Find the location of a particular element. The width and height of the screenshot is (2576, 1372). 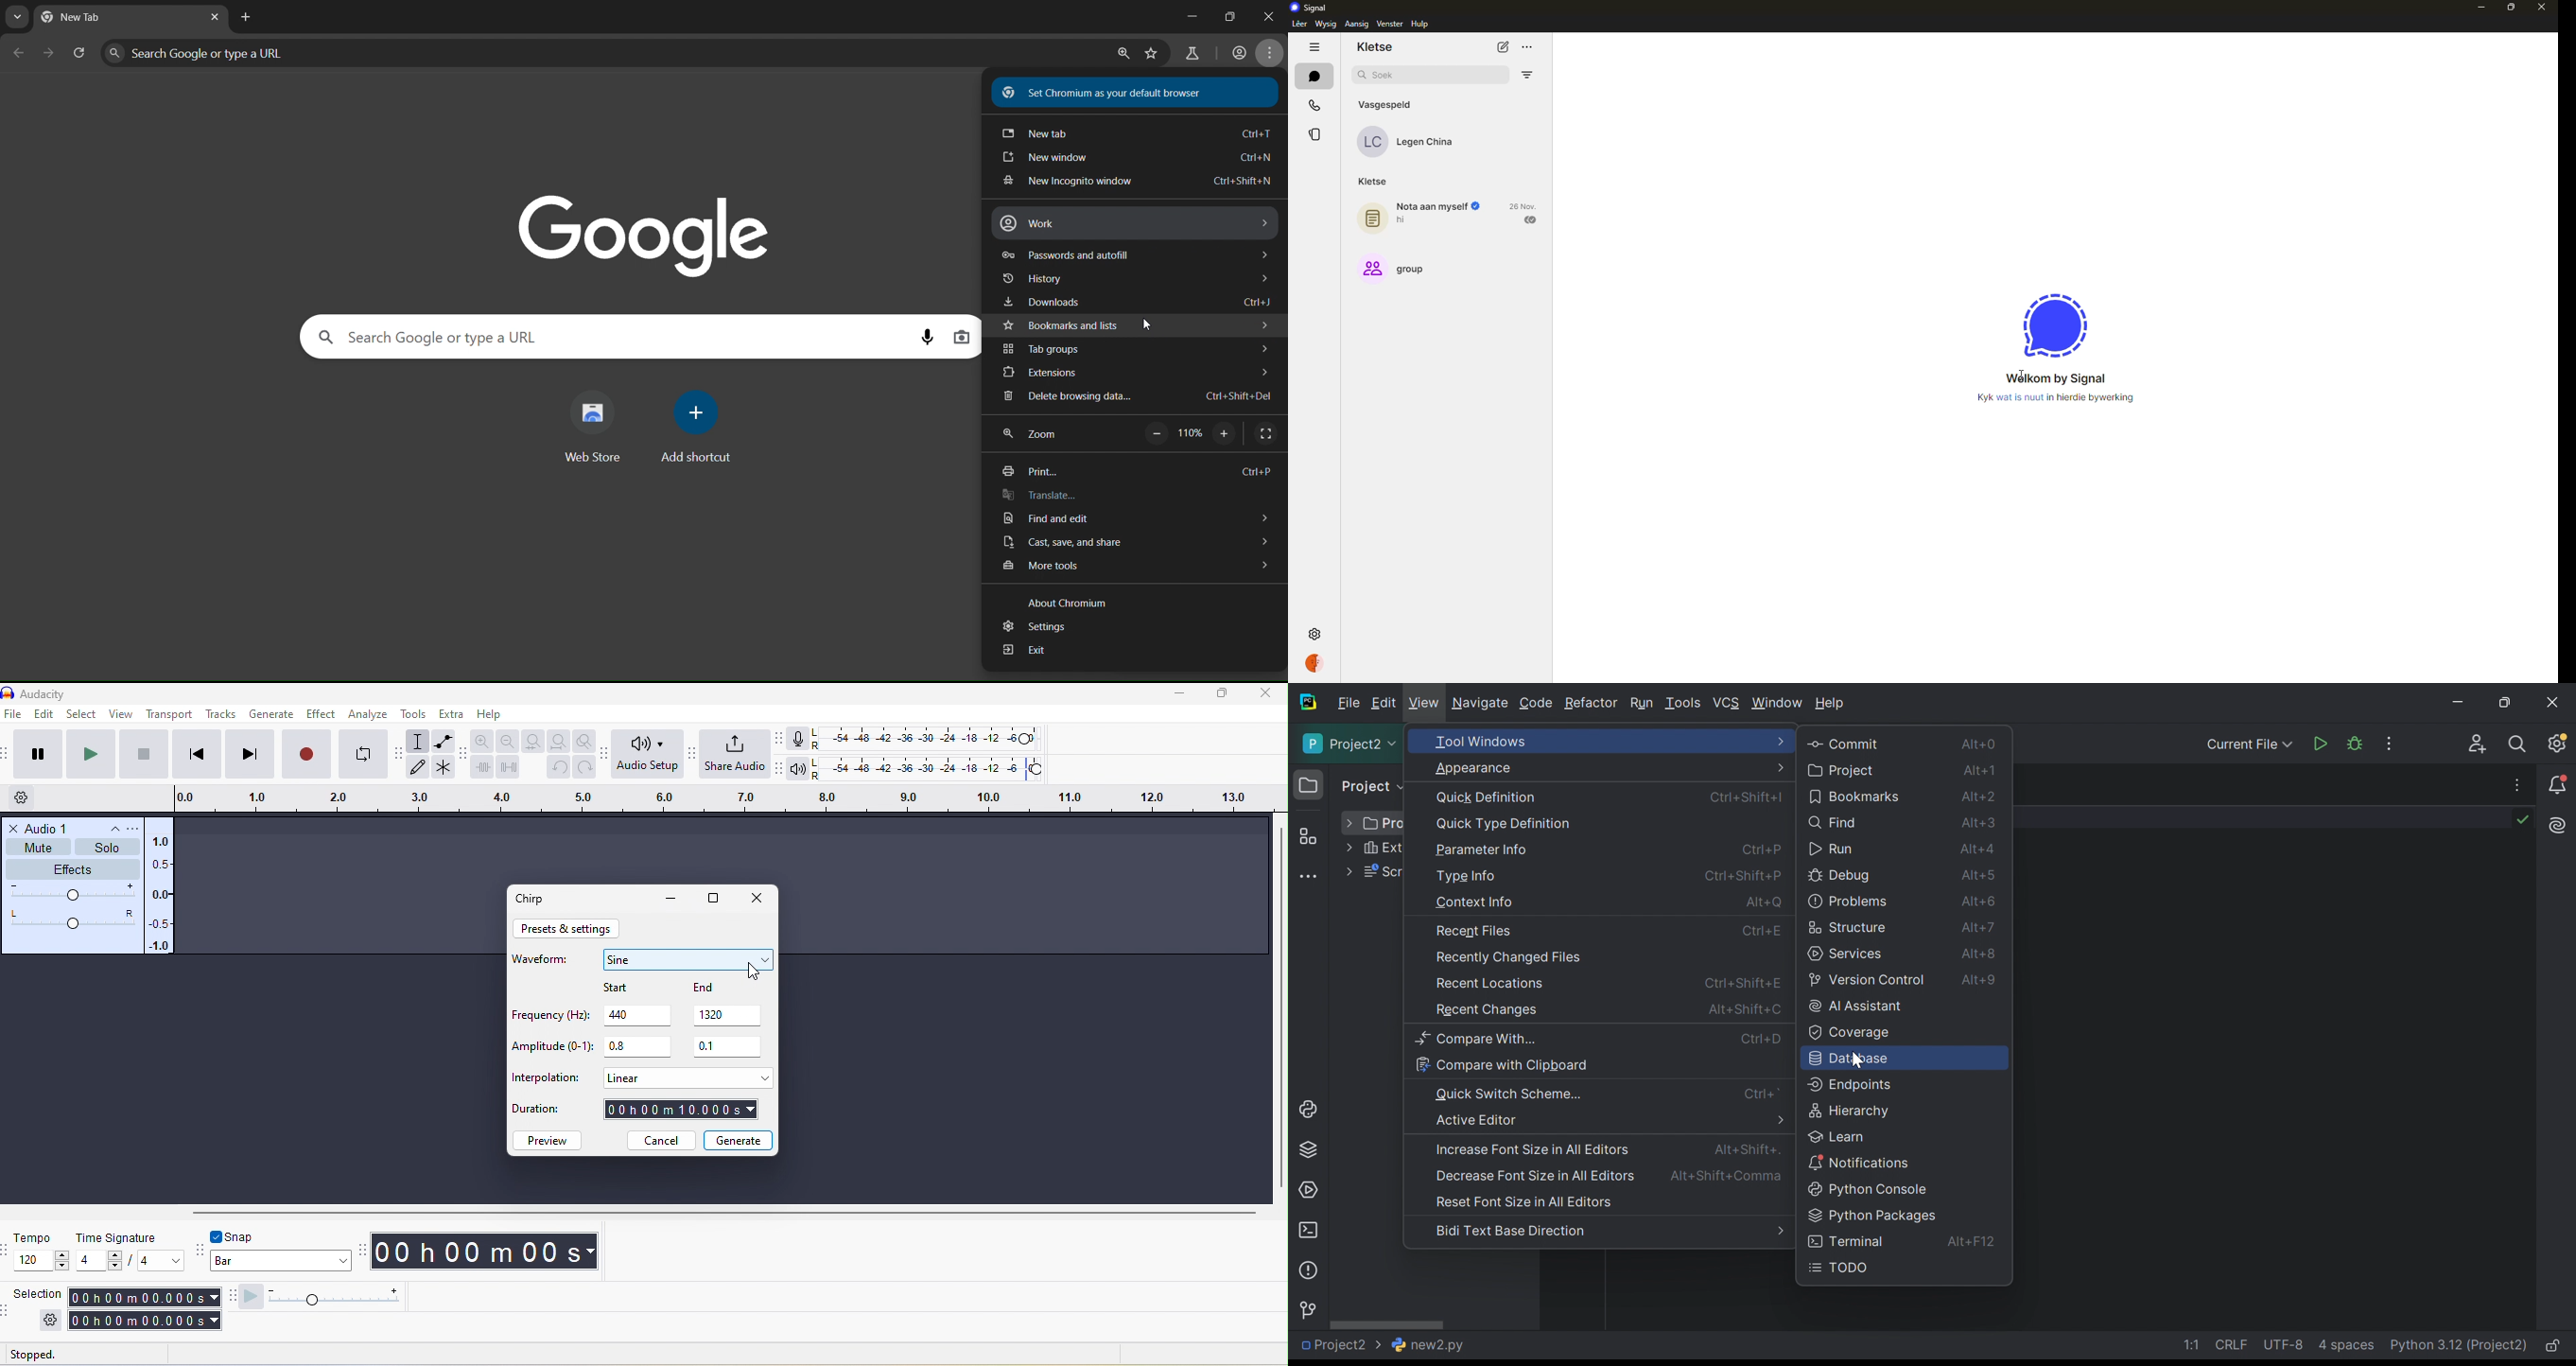

Context info is located at coordinates (1473, 902).